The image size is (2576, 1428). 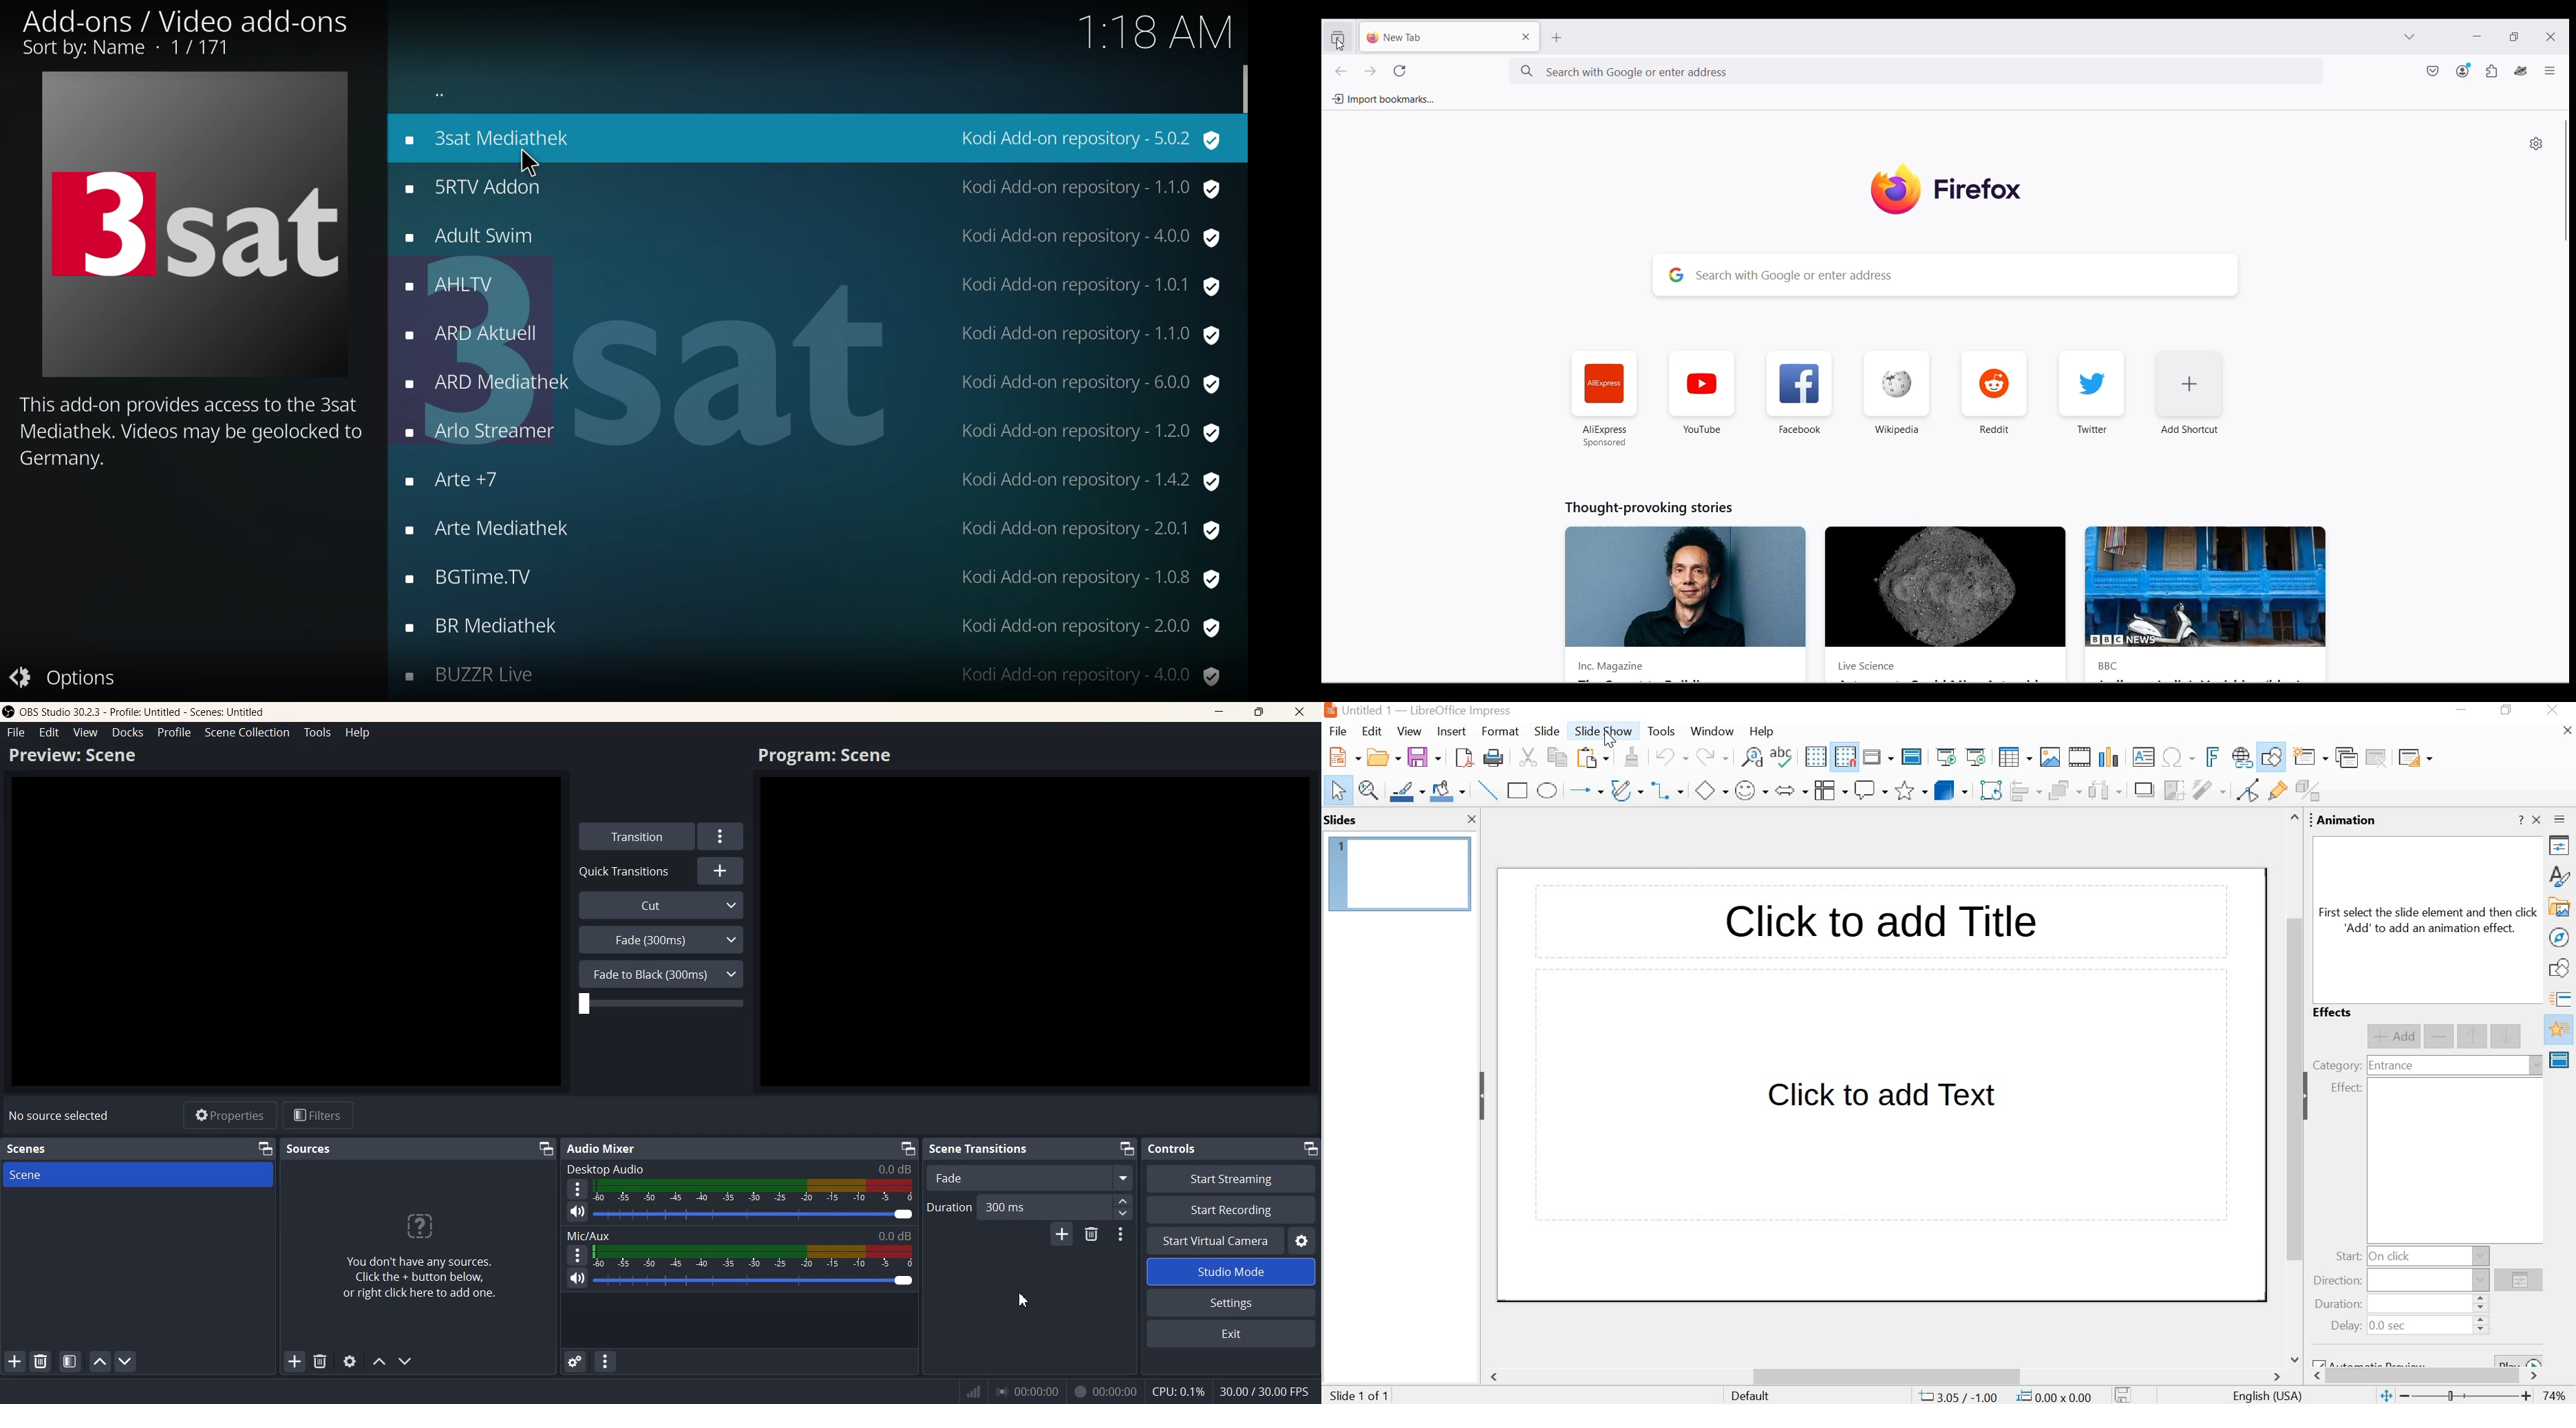 What do you see at coordinates (577, 1189) in the screenshot?
I see `More` at bounding box center [577, 1189].